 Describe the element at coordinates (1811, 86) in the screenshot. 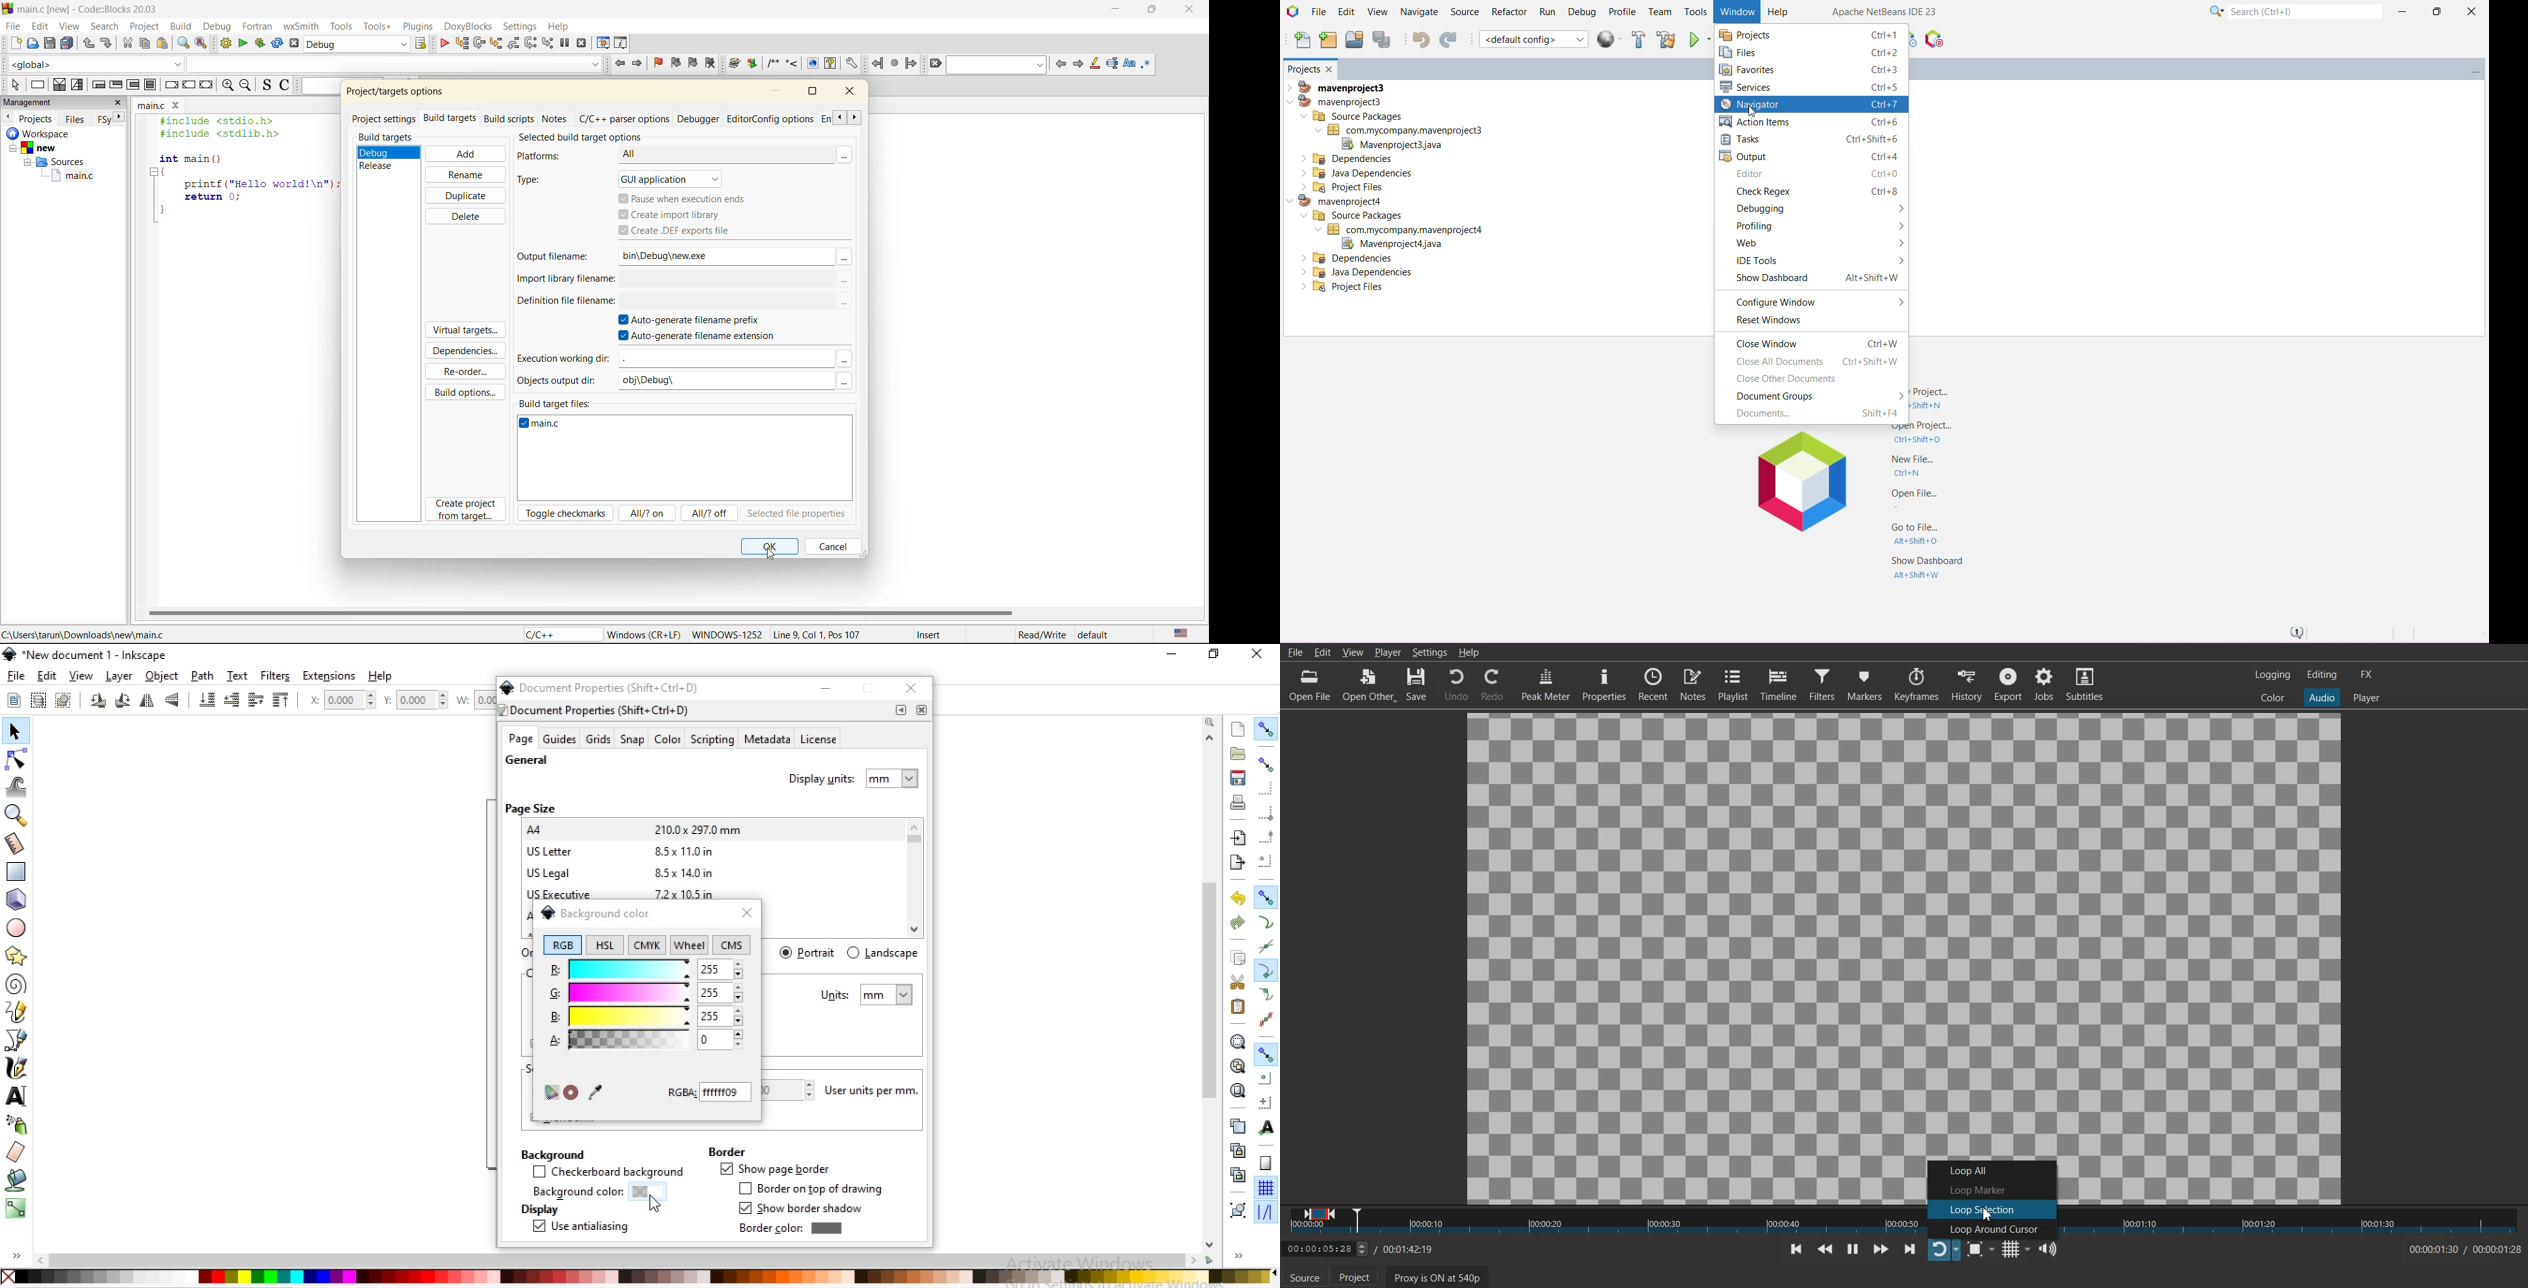

I see `Services` at that location.